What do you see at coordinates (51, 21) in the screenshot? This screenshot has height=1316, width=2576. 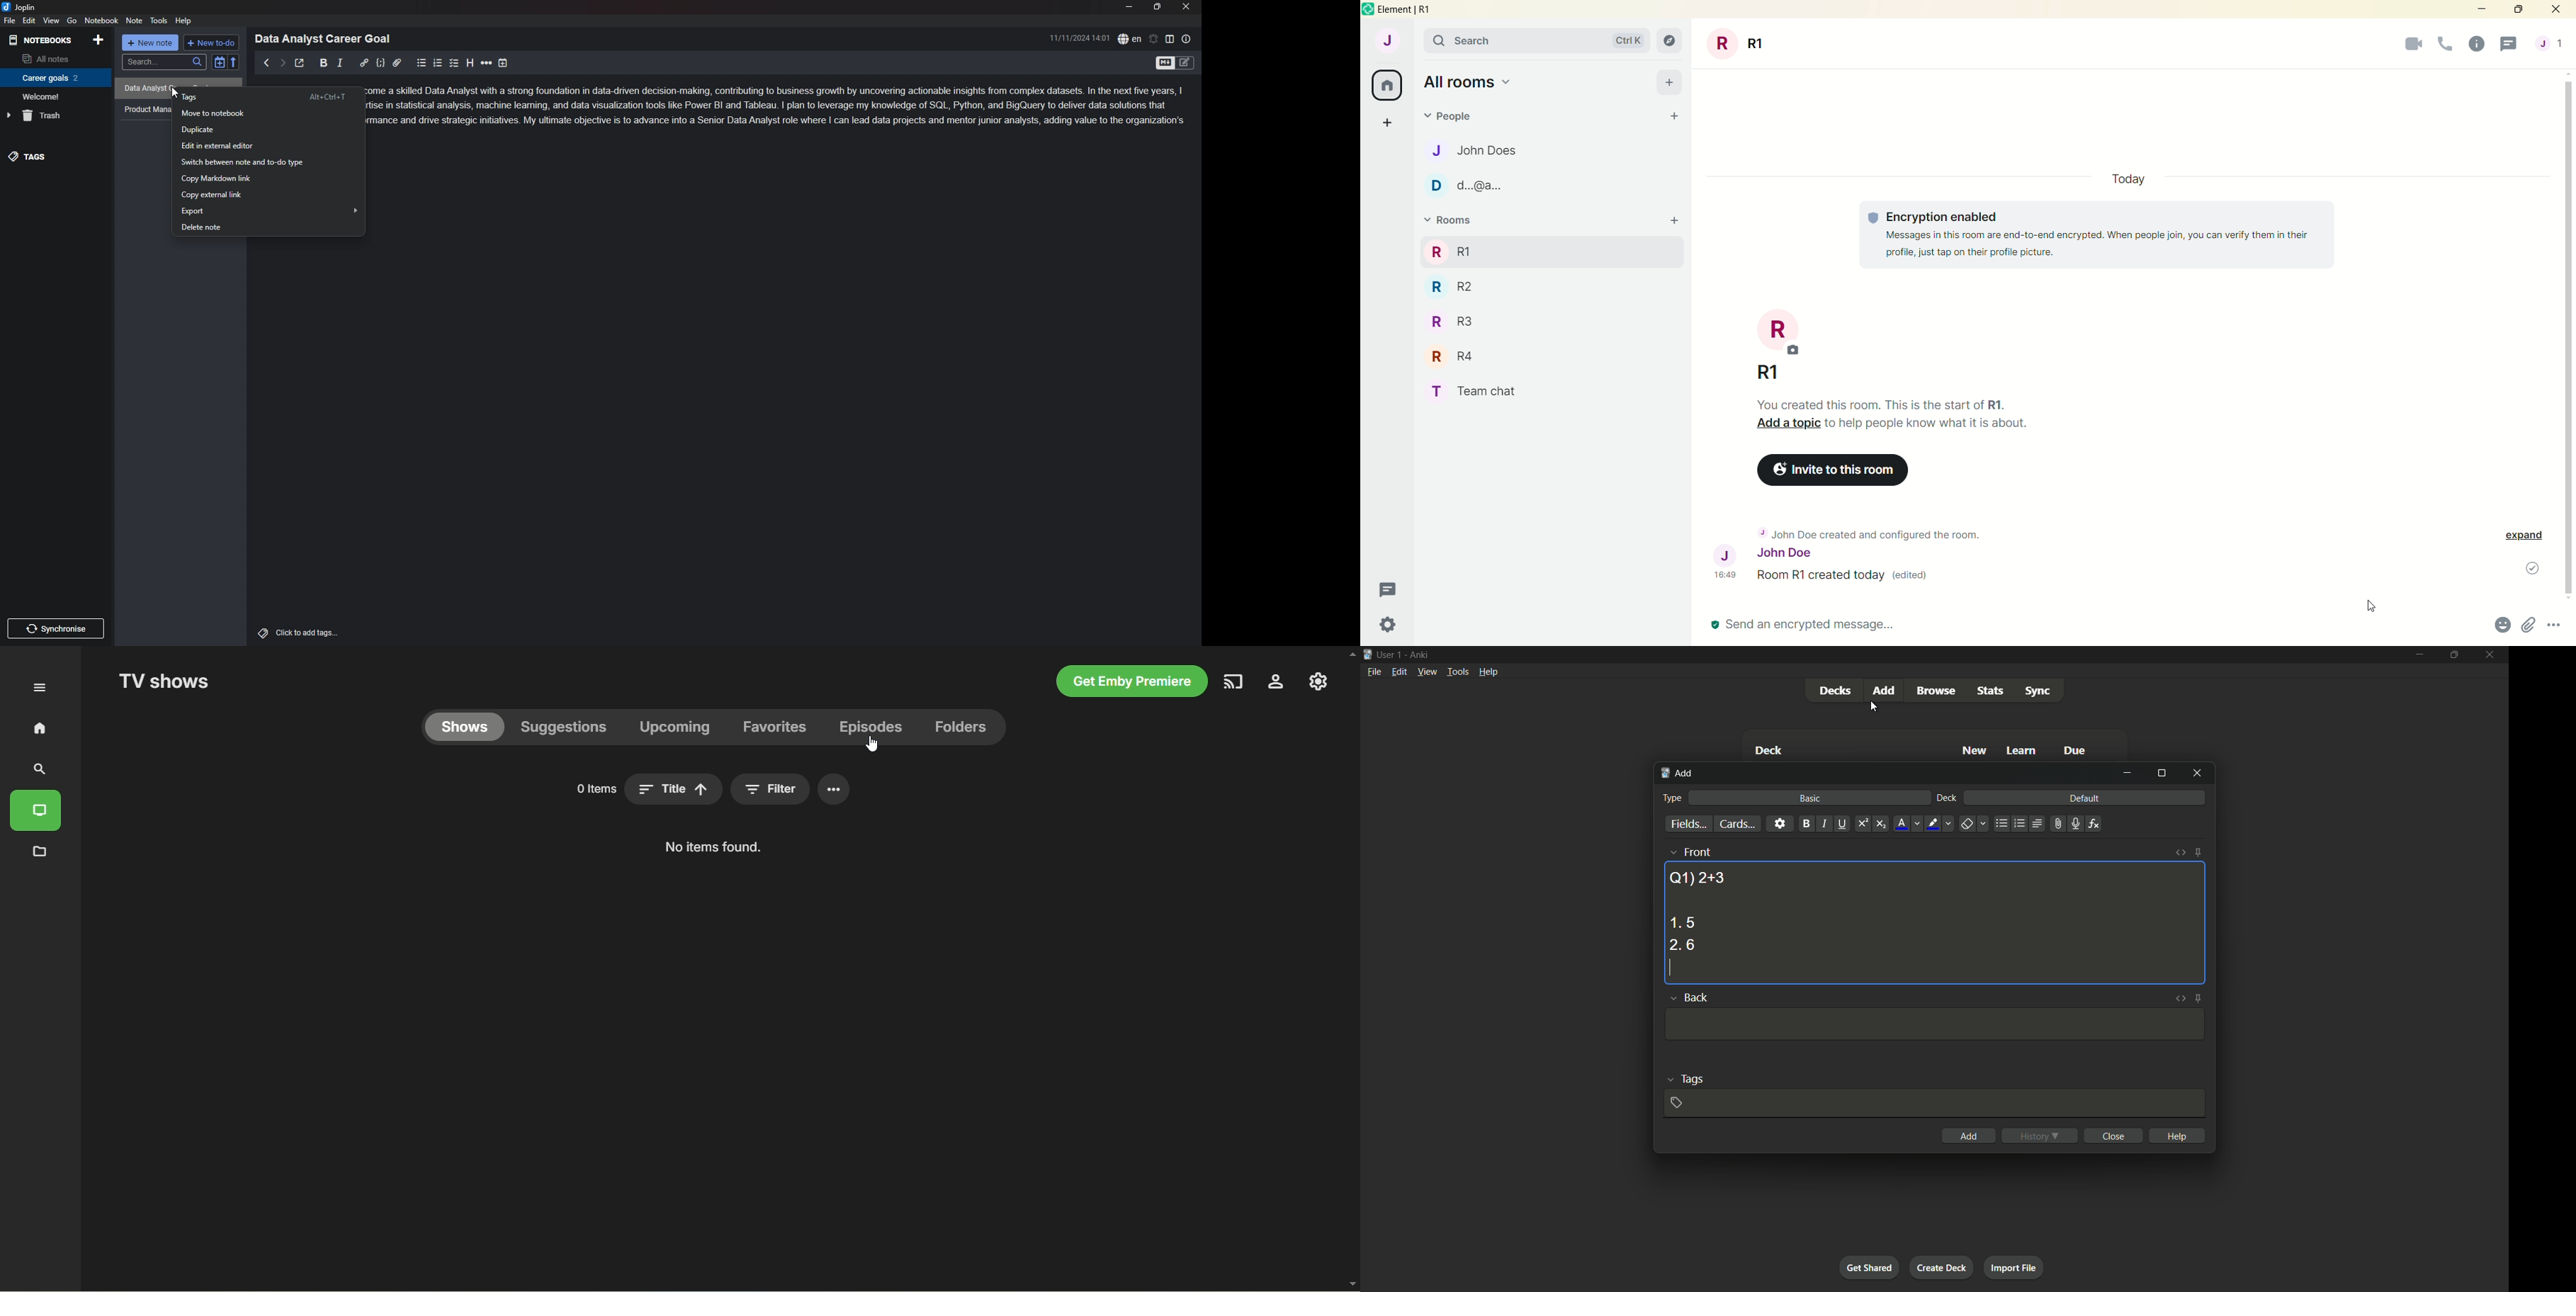 I see `view` at bounding box center [51, 21].